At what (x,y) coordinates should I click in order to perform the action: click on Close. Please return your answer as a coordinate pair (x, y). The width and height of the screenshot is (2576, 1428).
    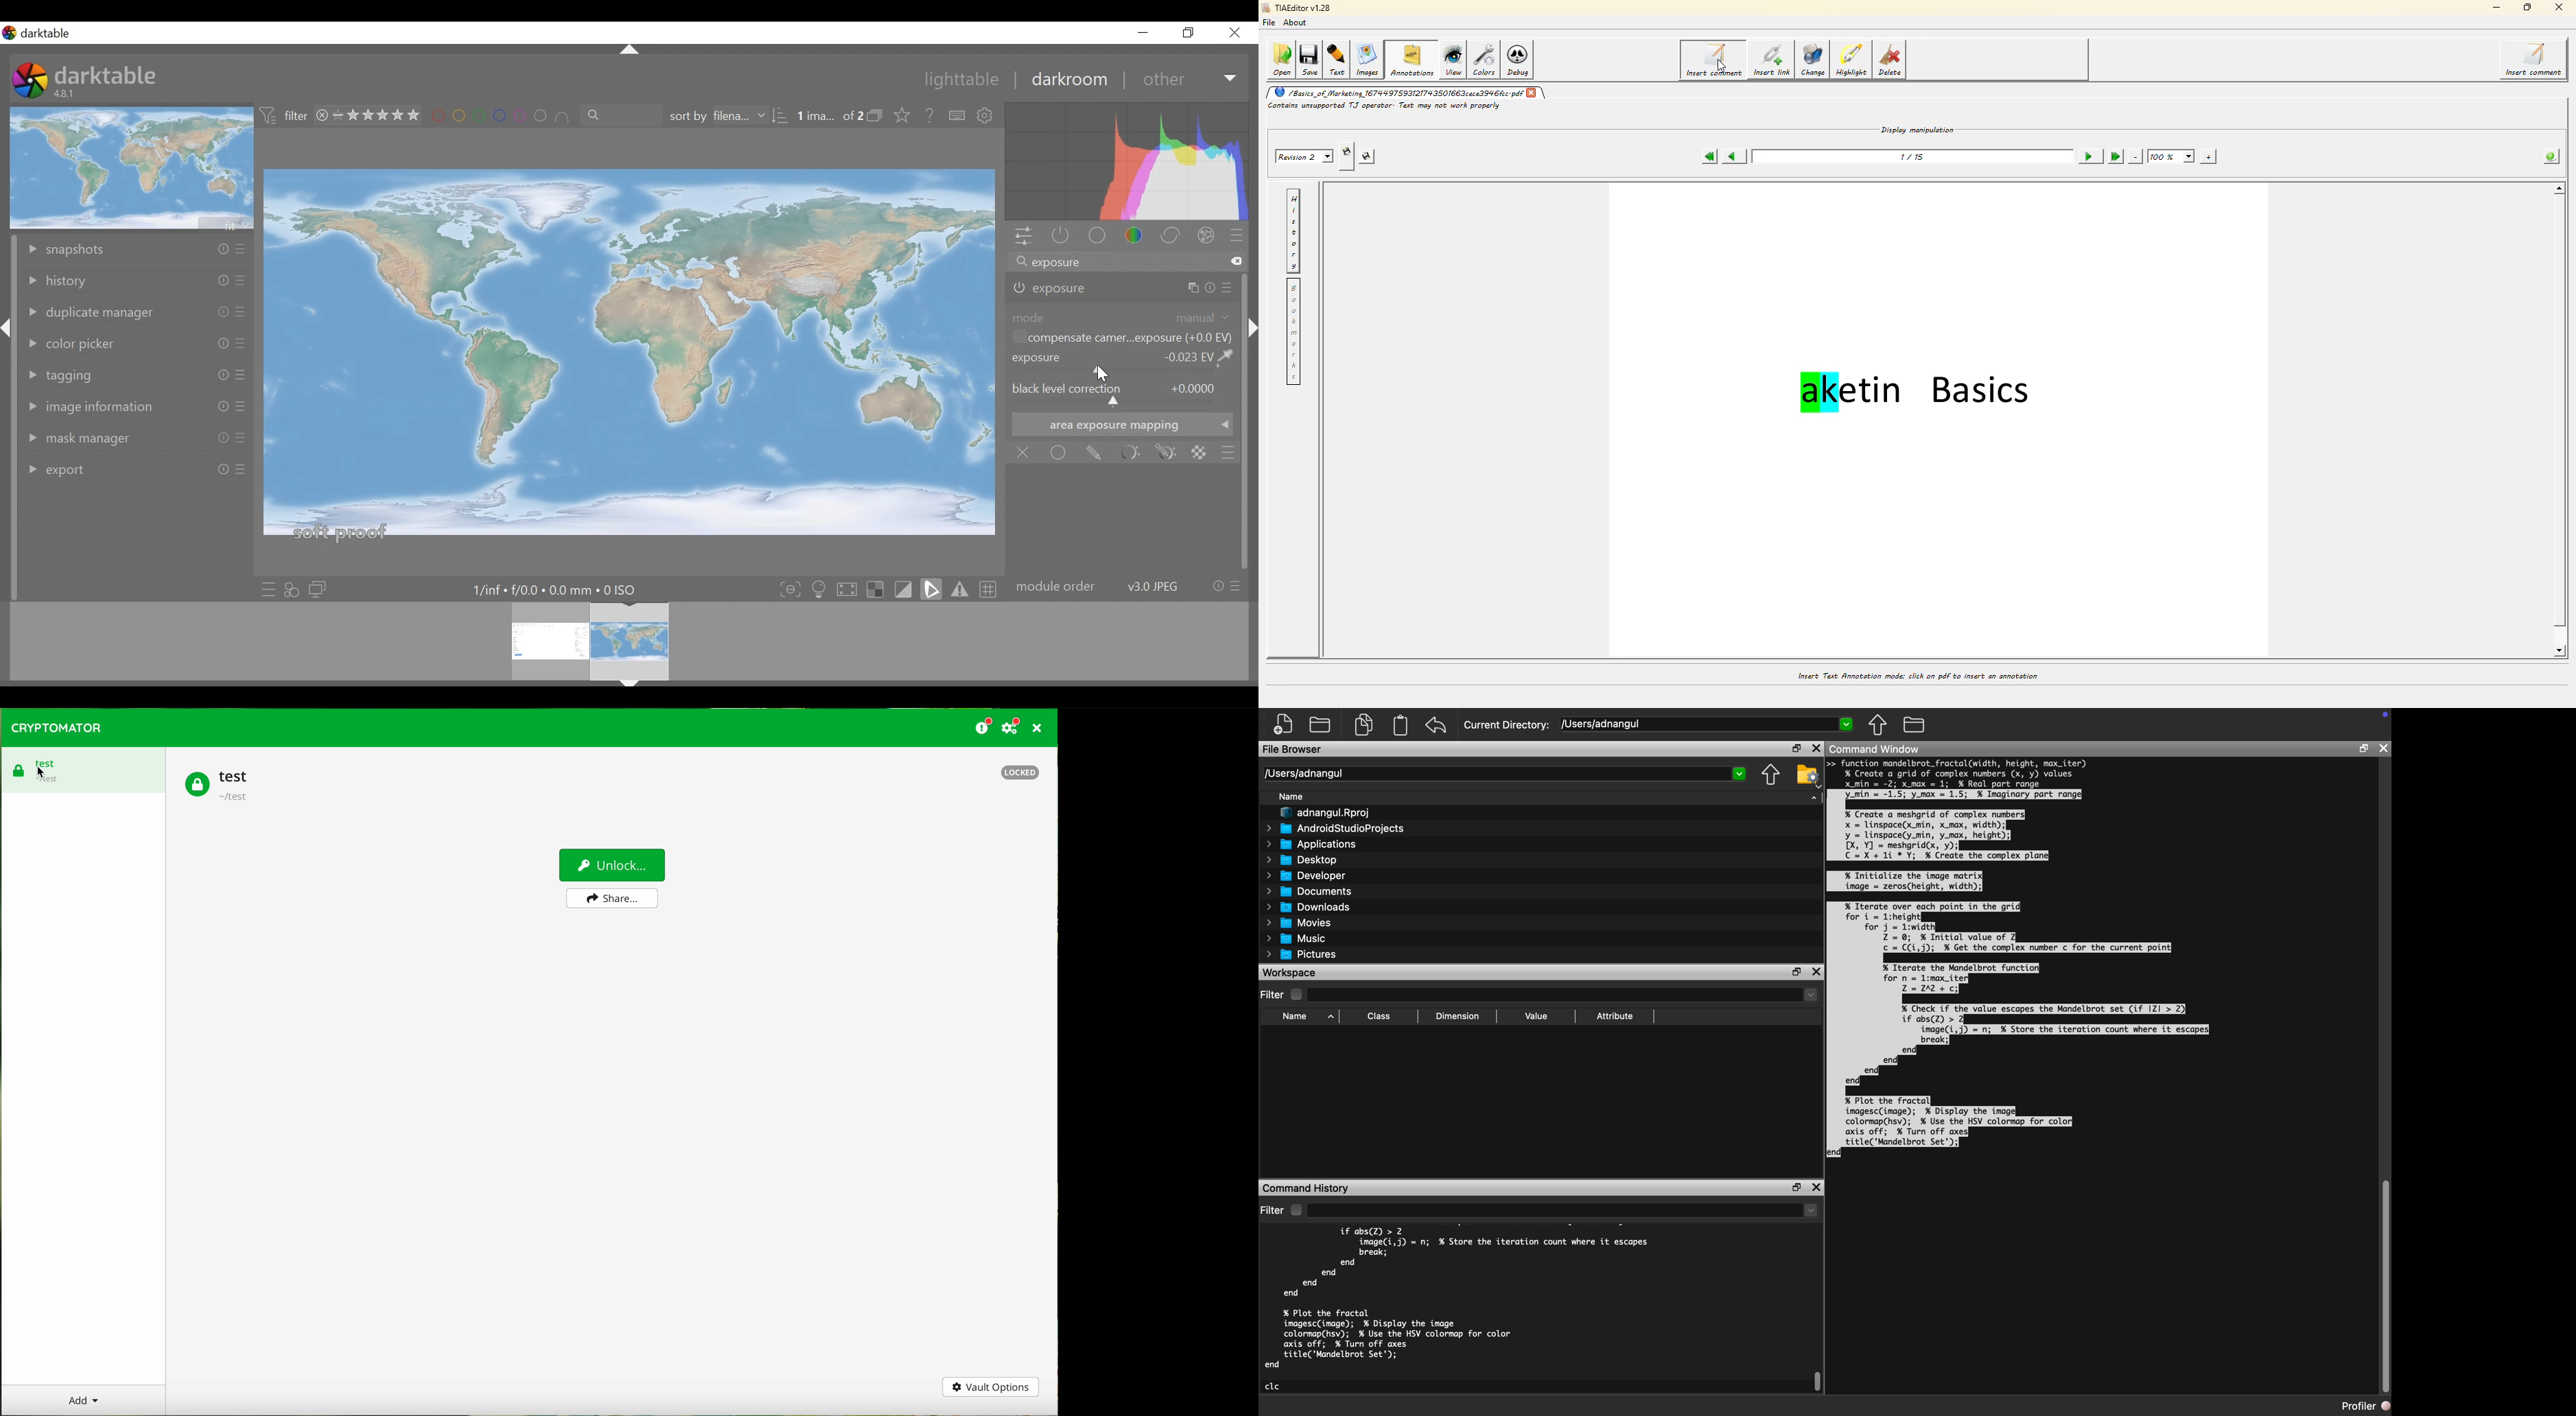
    Looking at the image, I should click on (1816, 749).